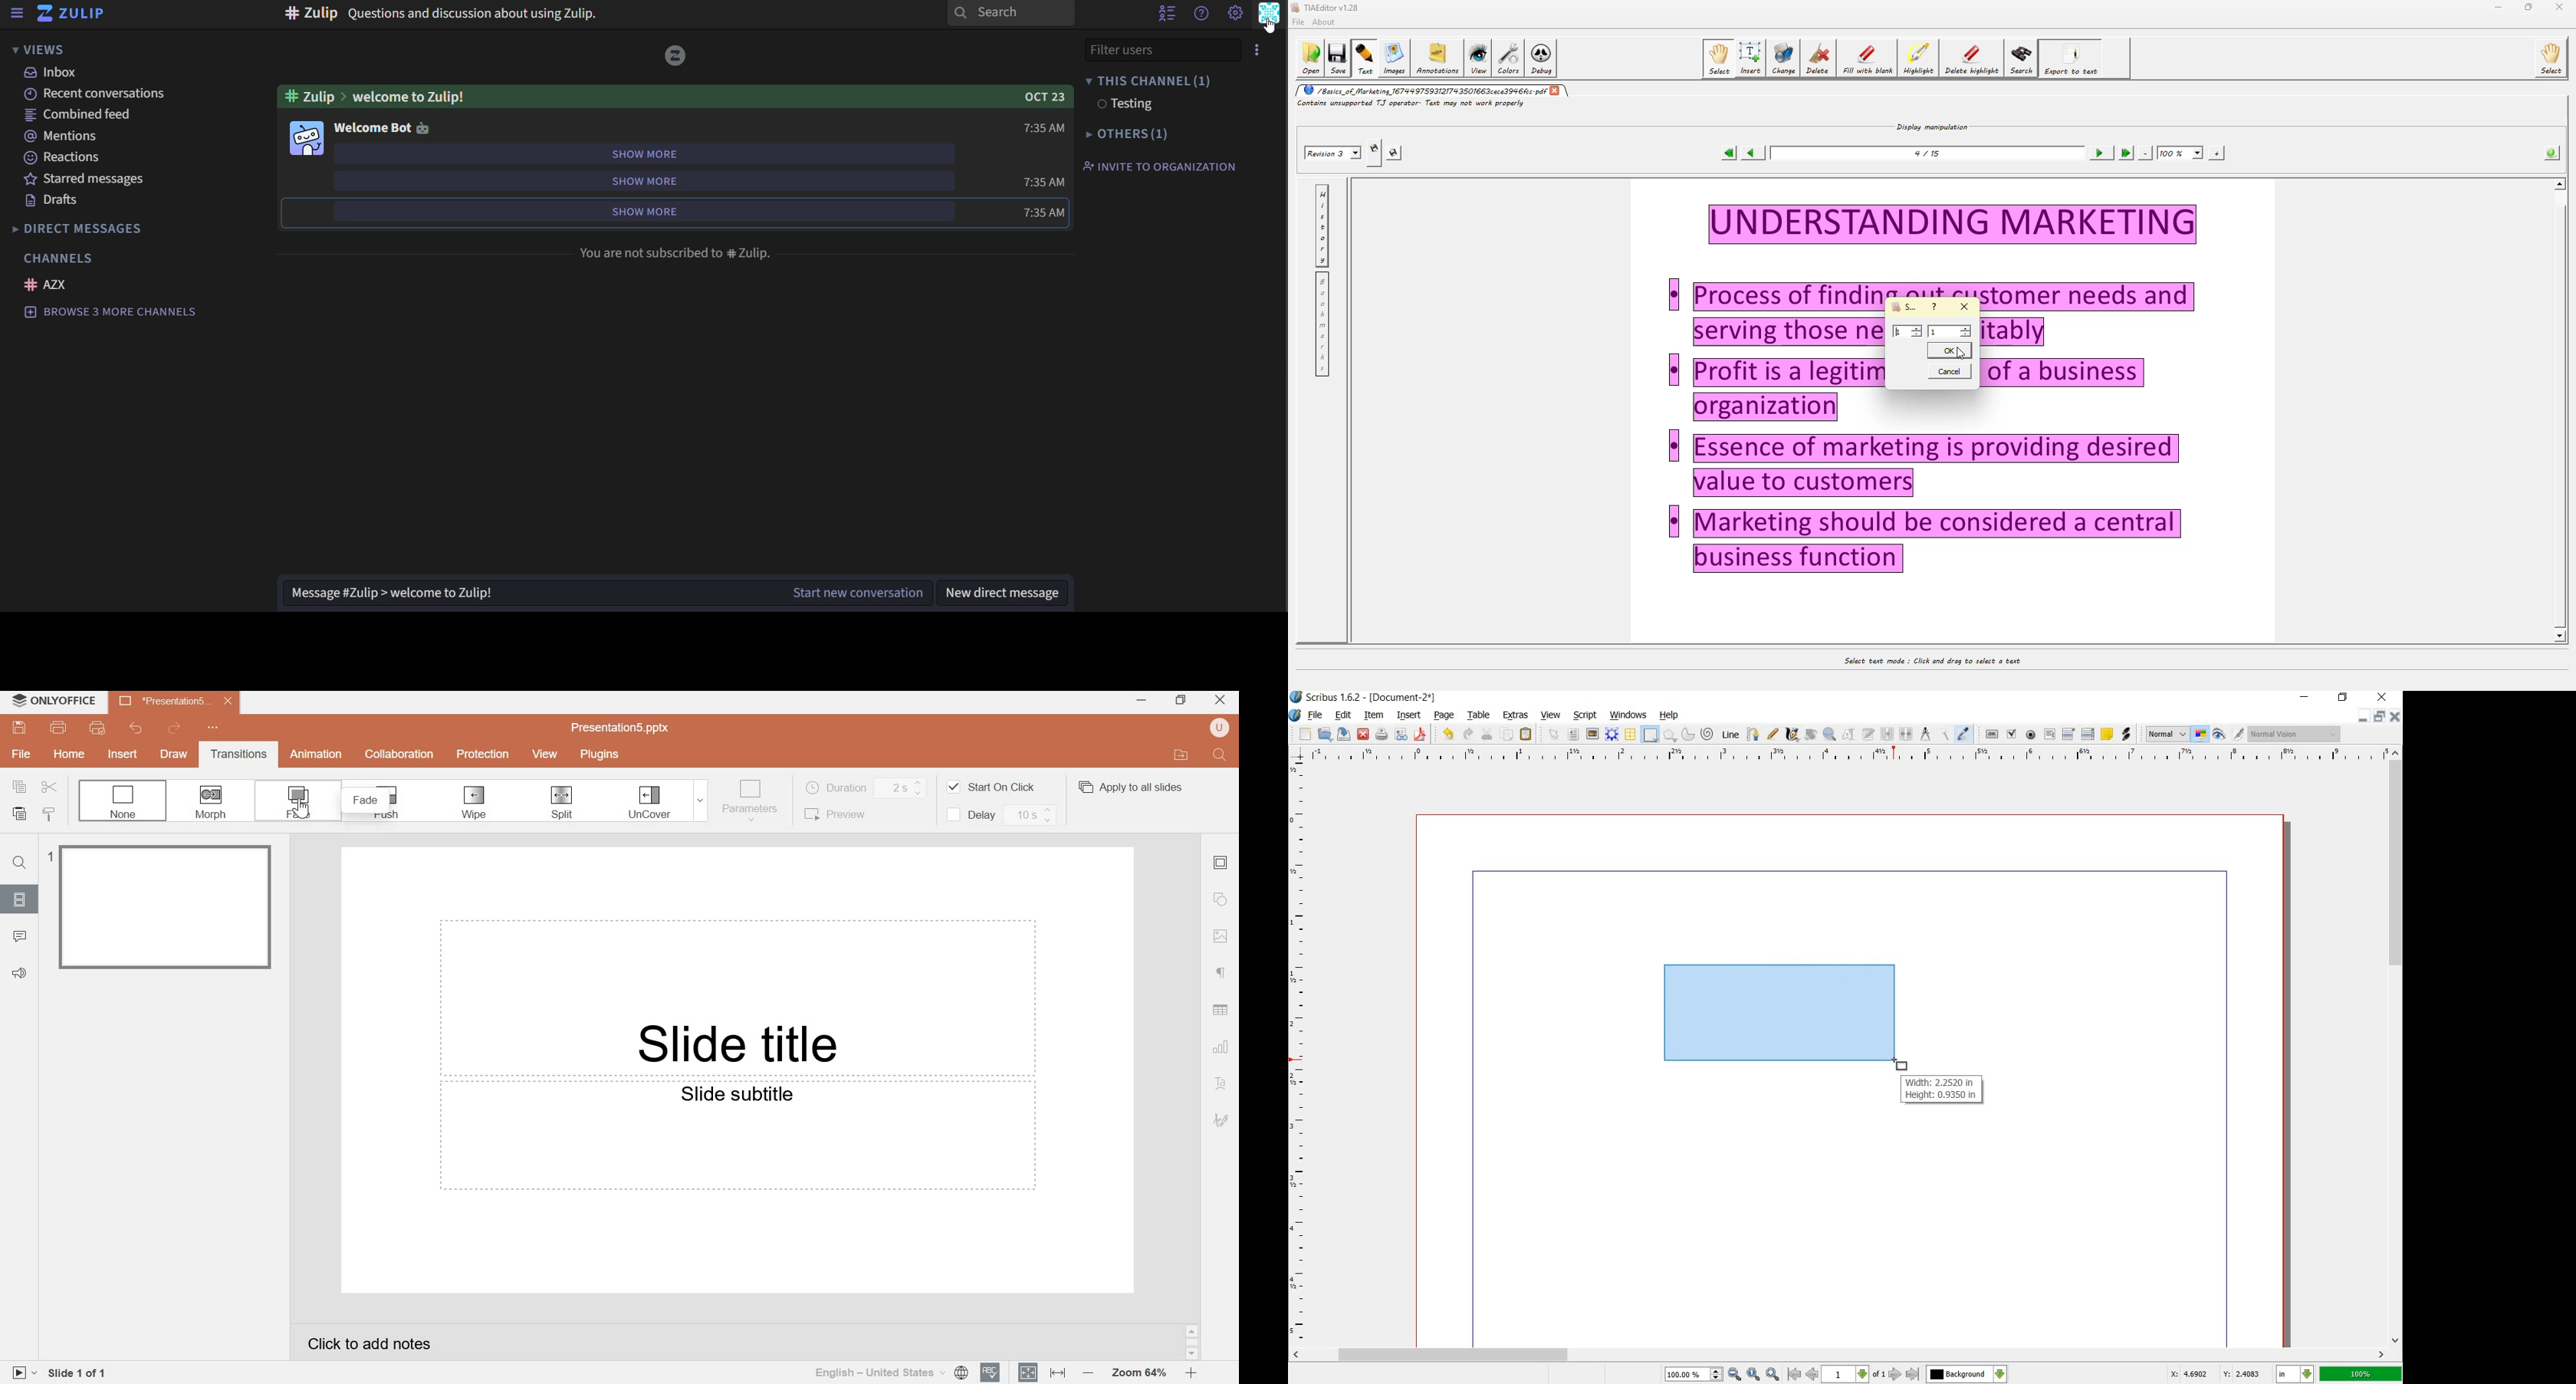 The height and width of the screenshot is (1400, 2576). I want to click on scroll up, so click(1192, 1331).